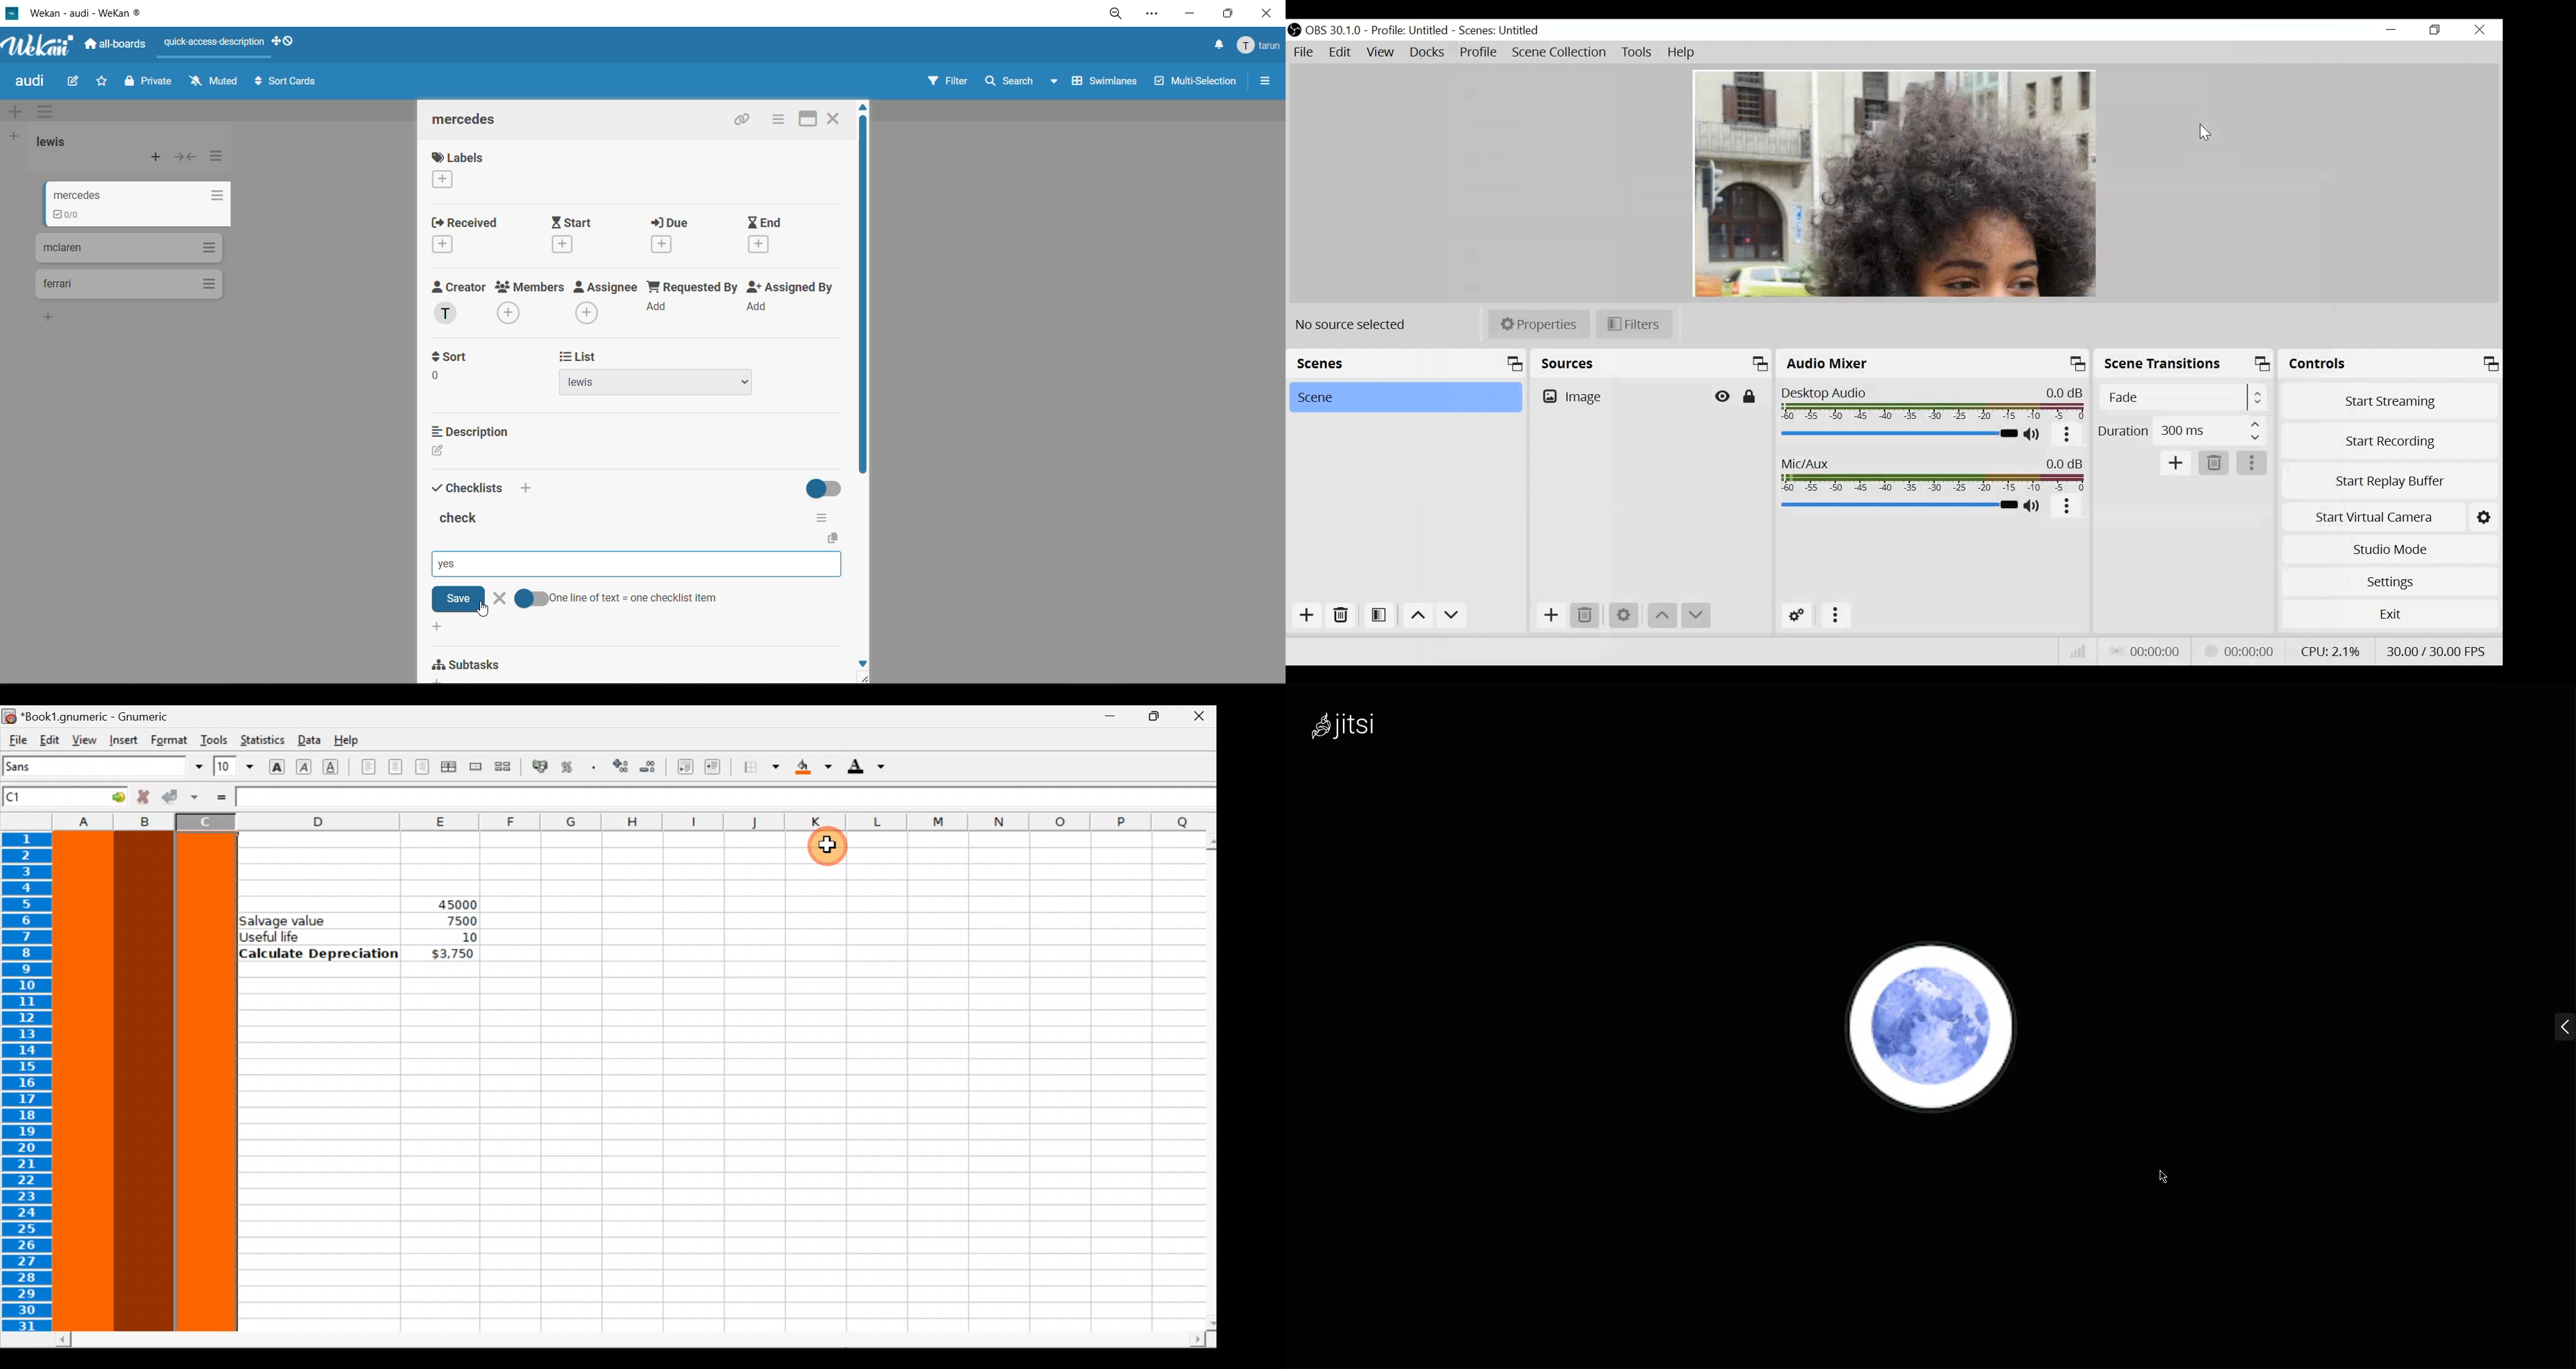 The image size is (2576, 1372). I want to click on checklist options, so click(822, 515).